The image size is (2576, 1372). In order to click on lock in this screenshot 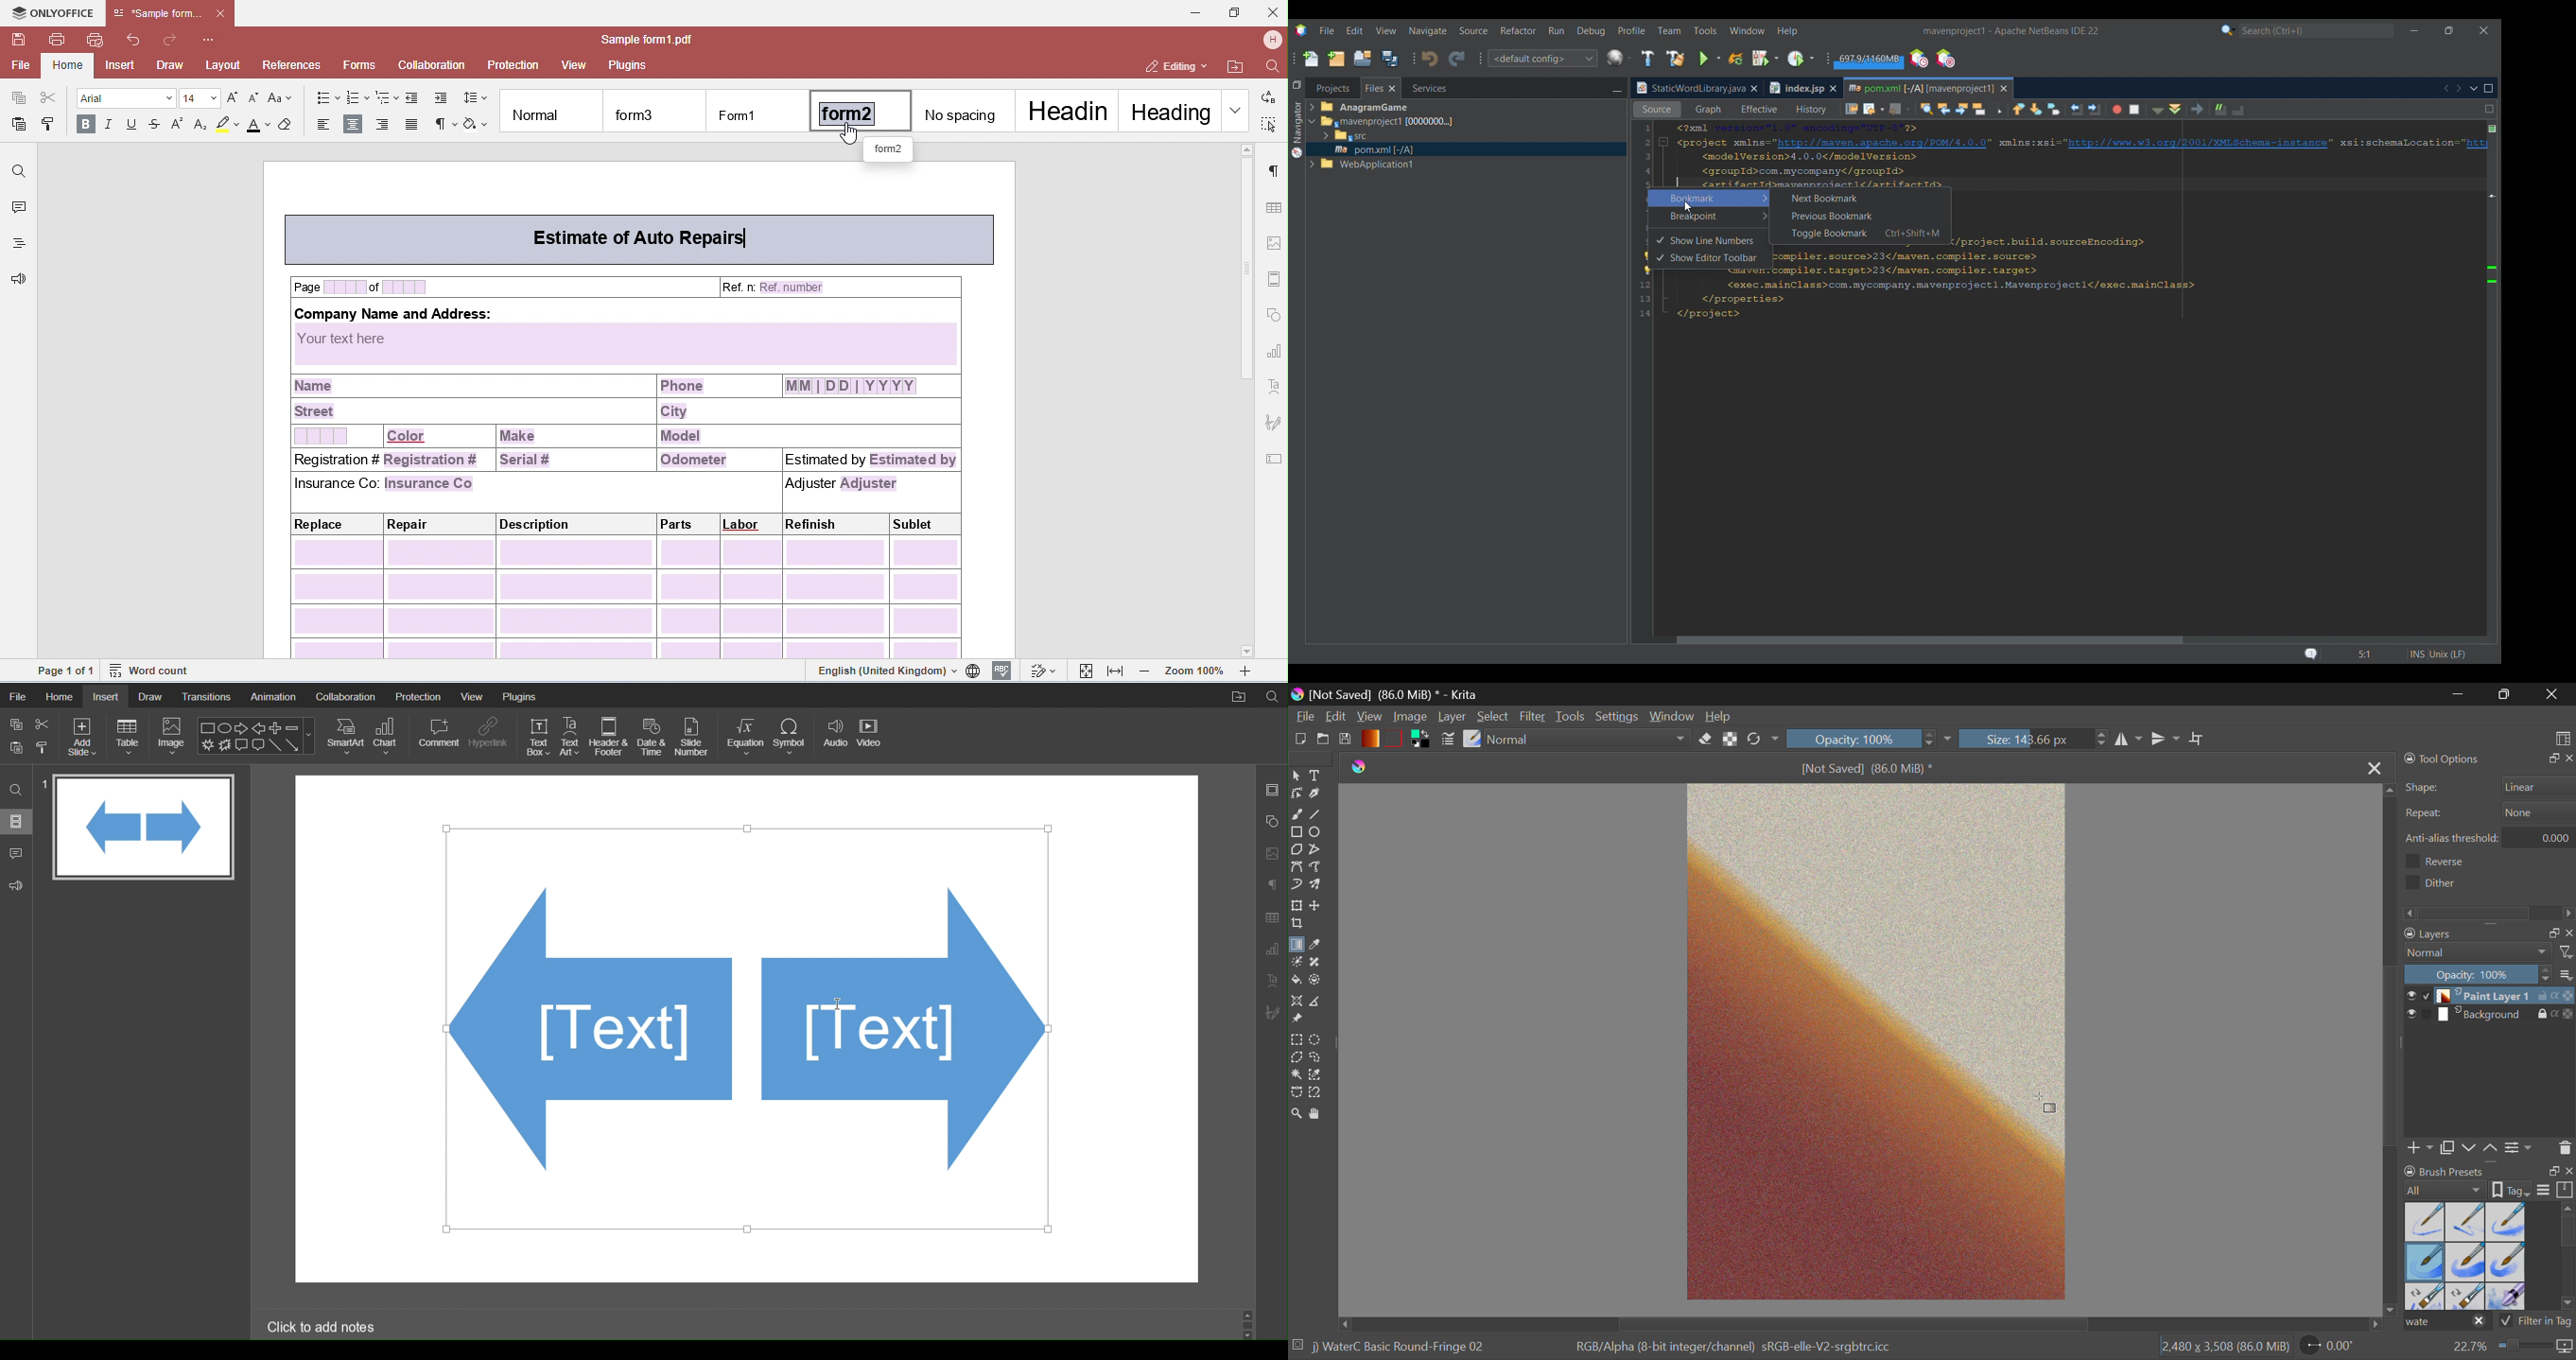, I will do `click(2544, 997)`.